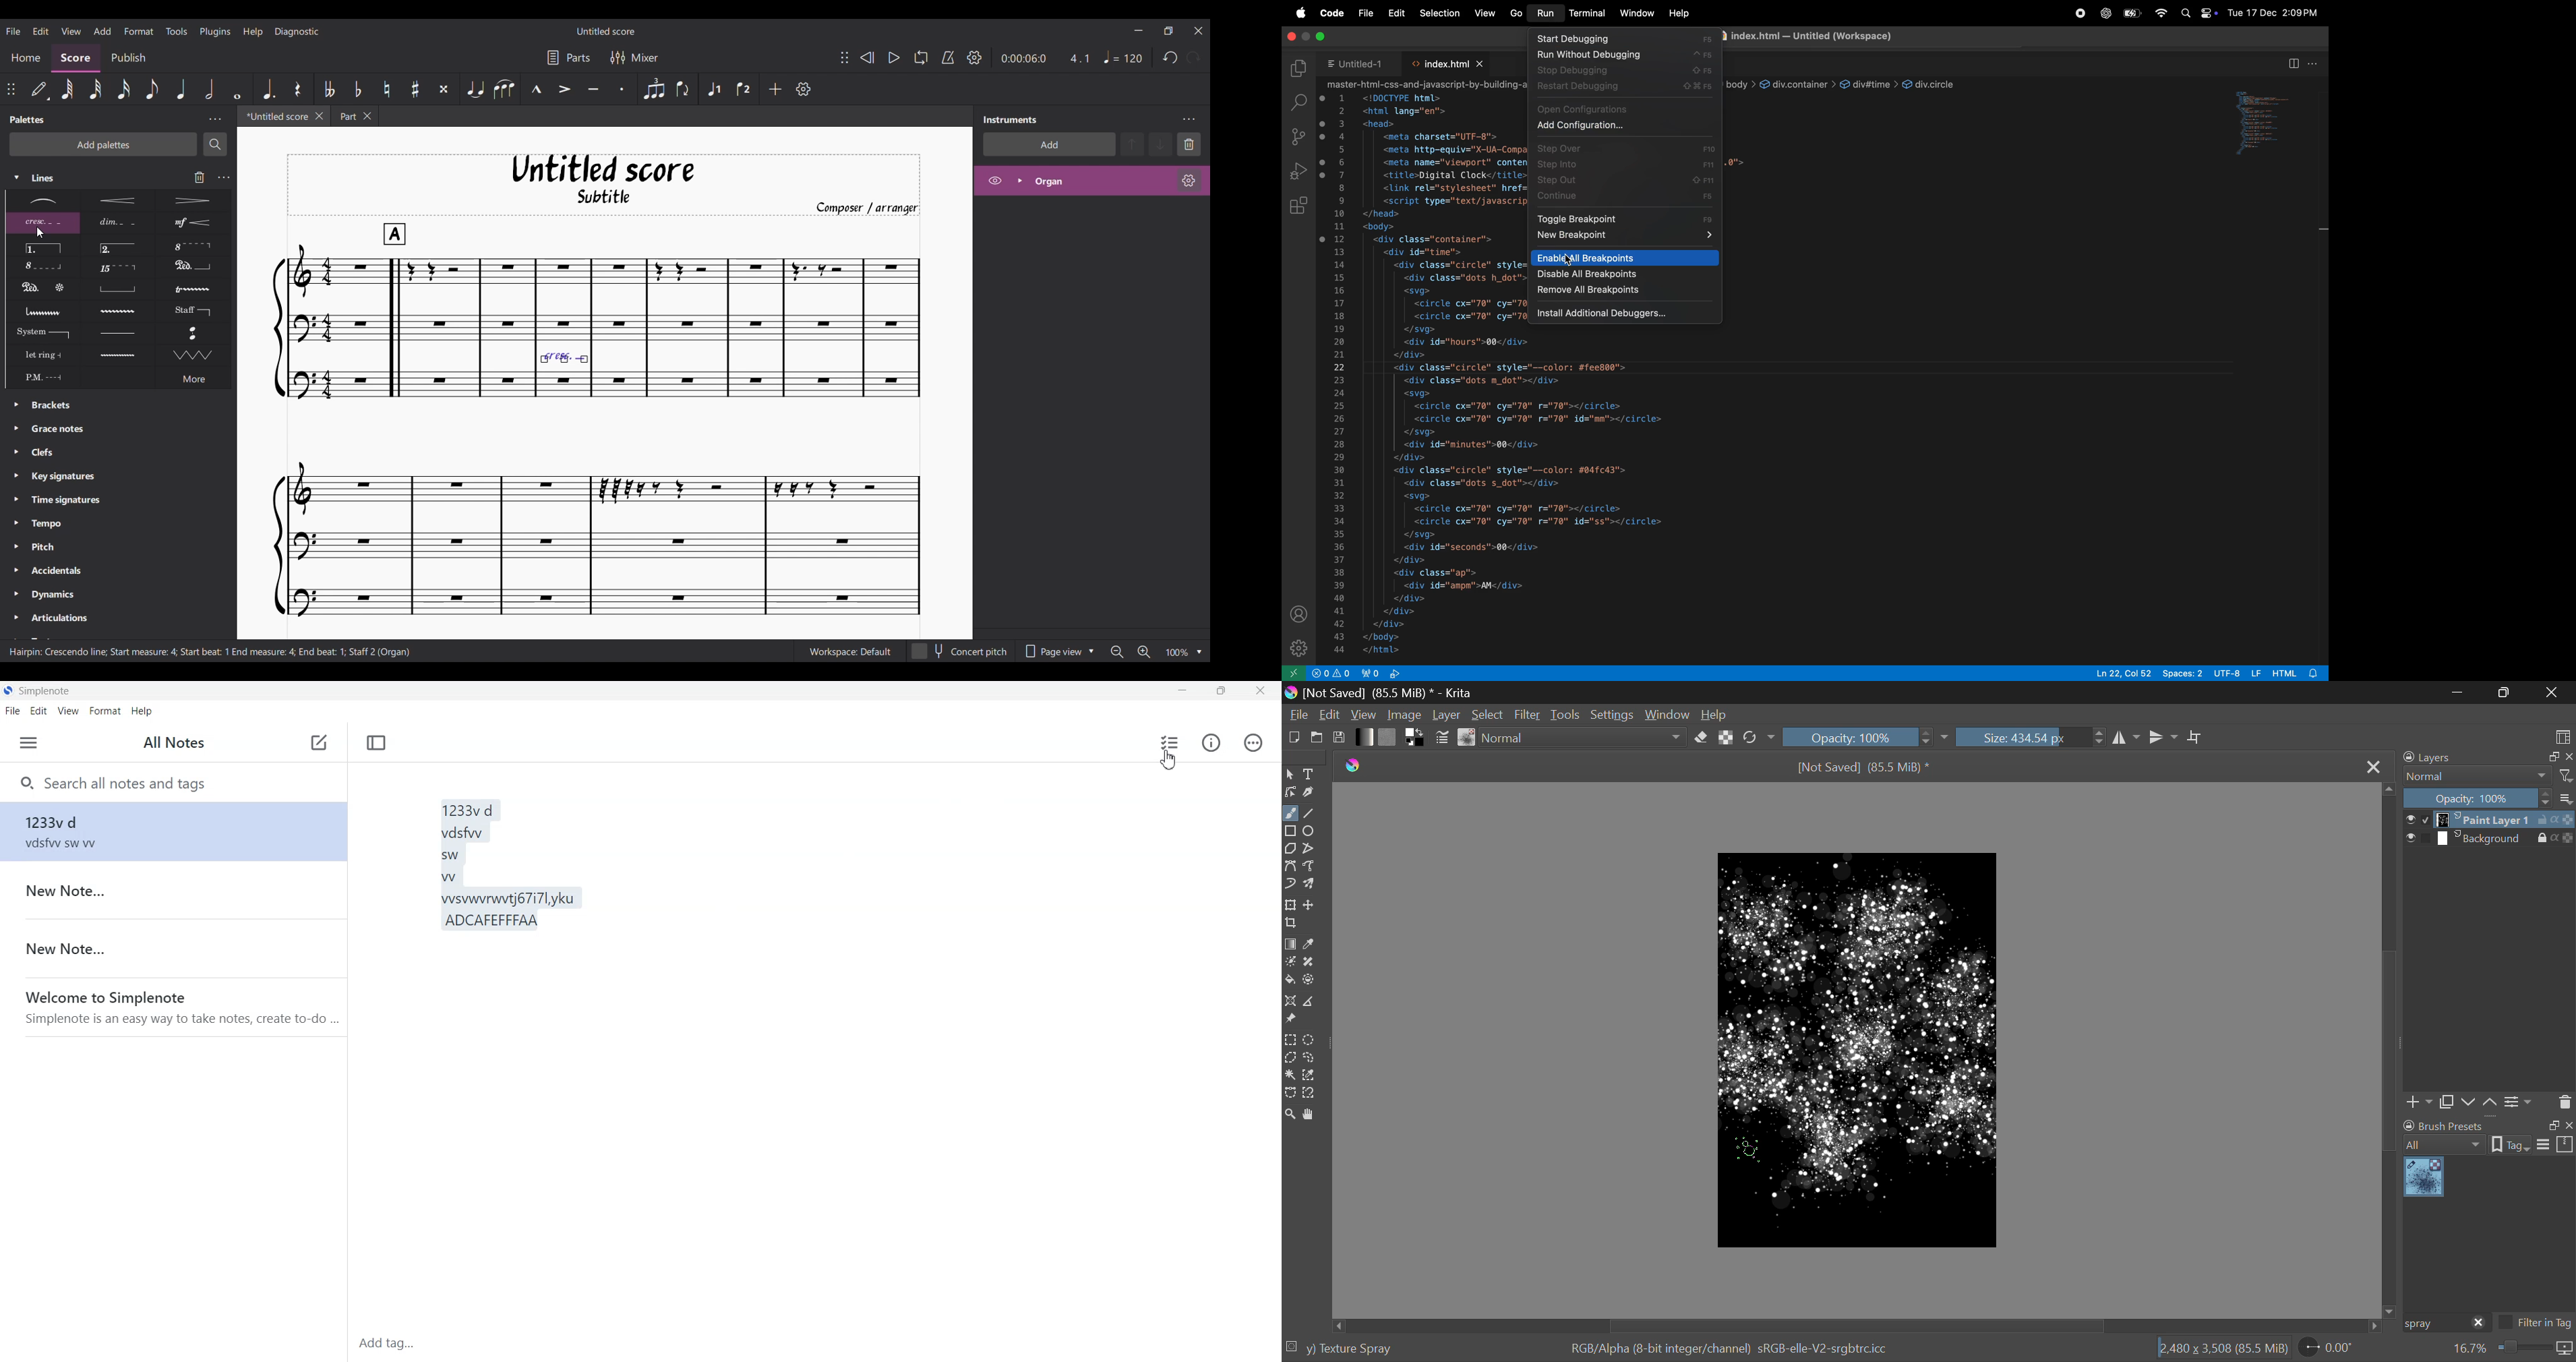  Describe the element at coordinates (238, 89) in the screenshot. I see `Whole note` at that location.